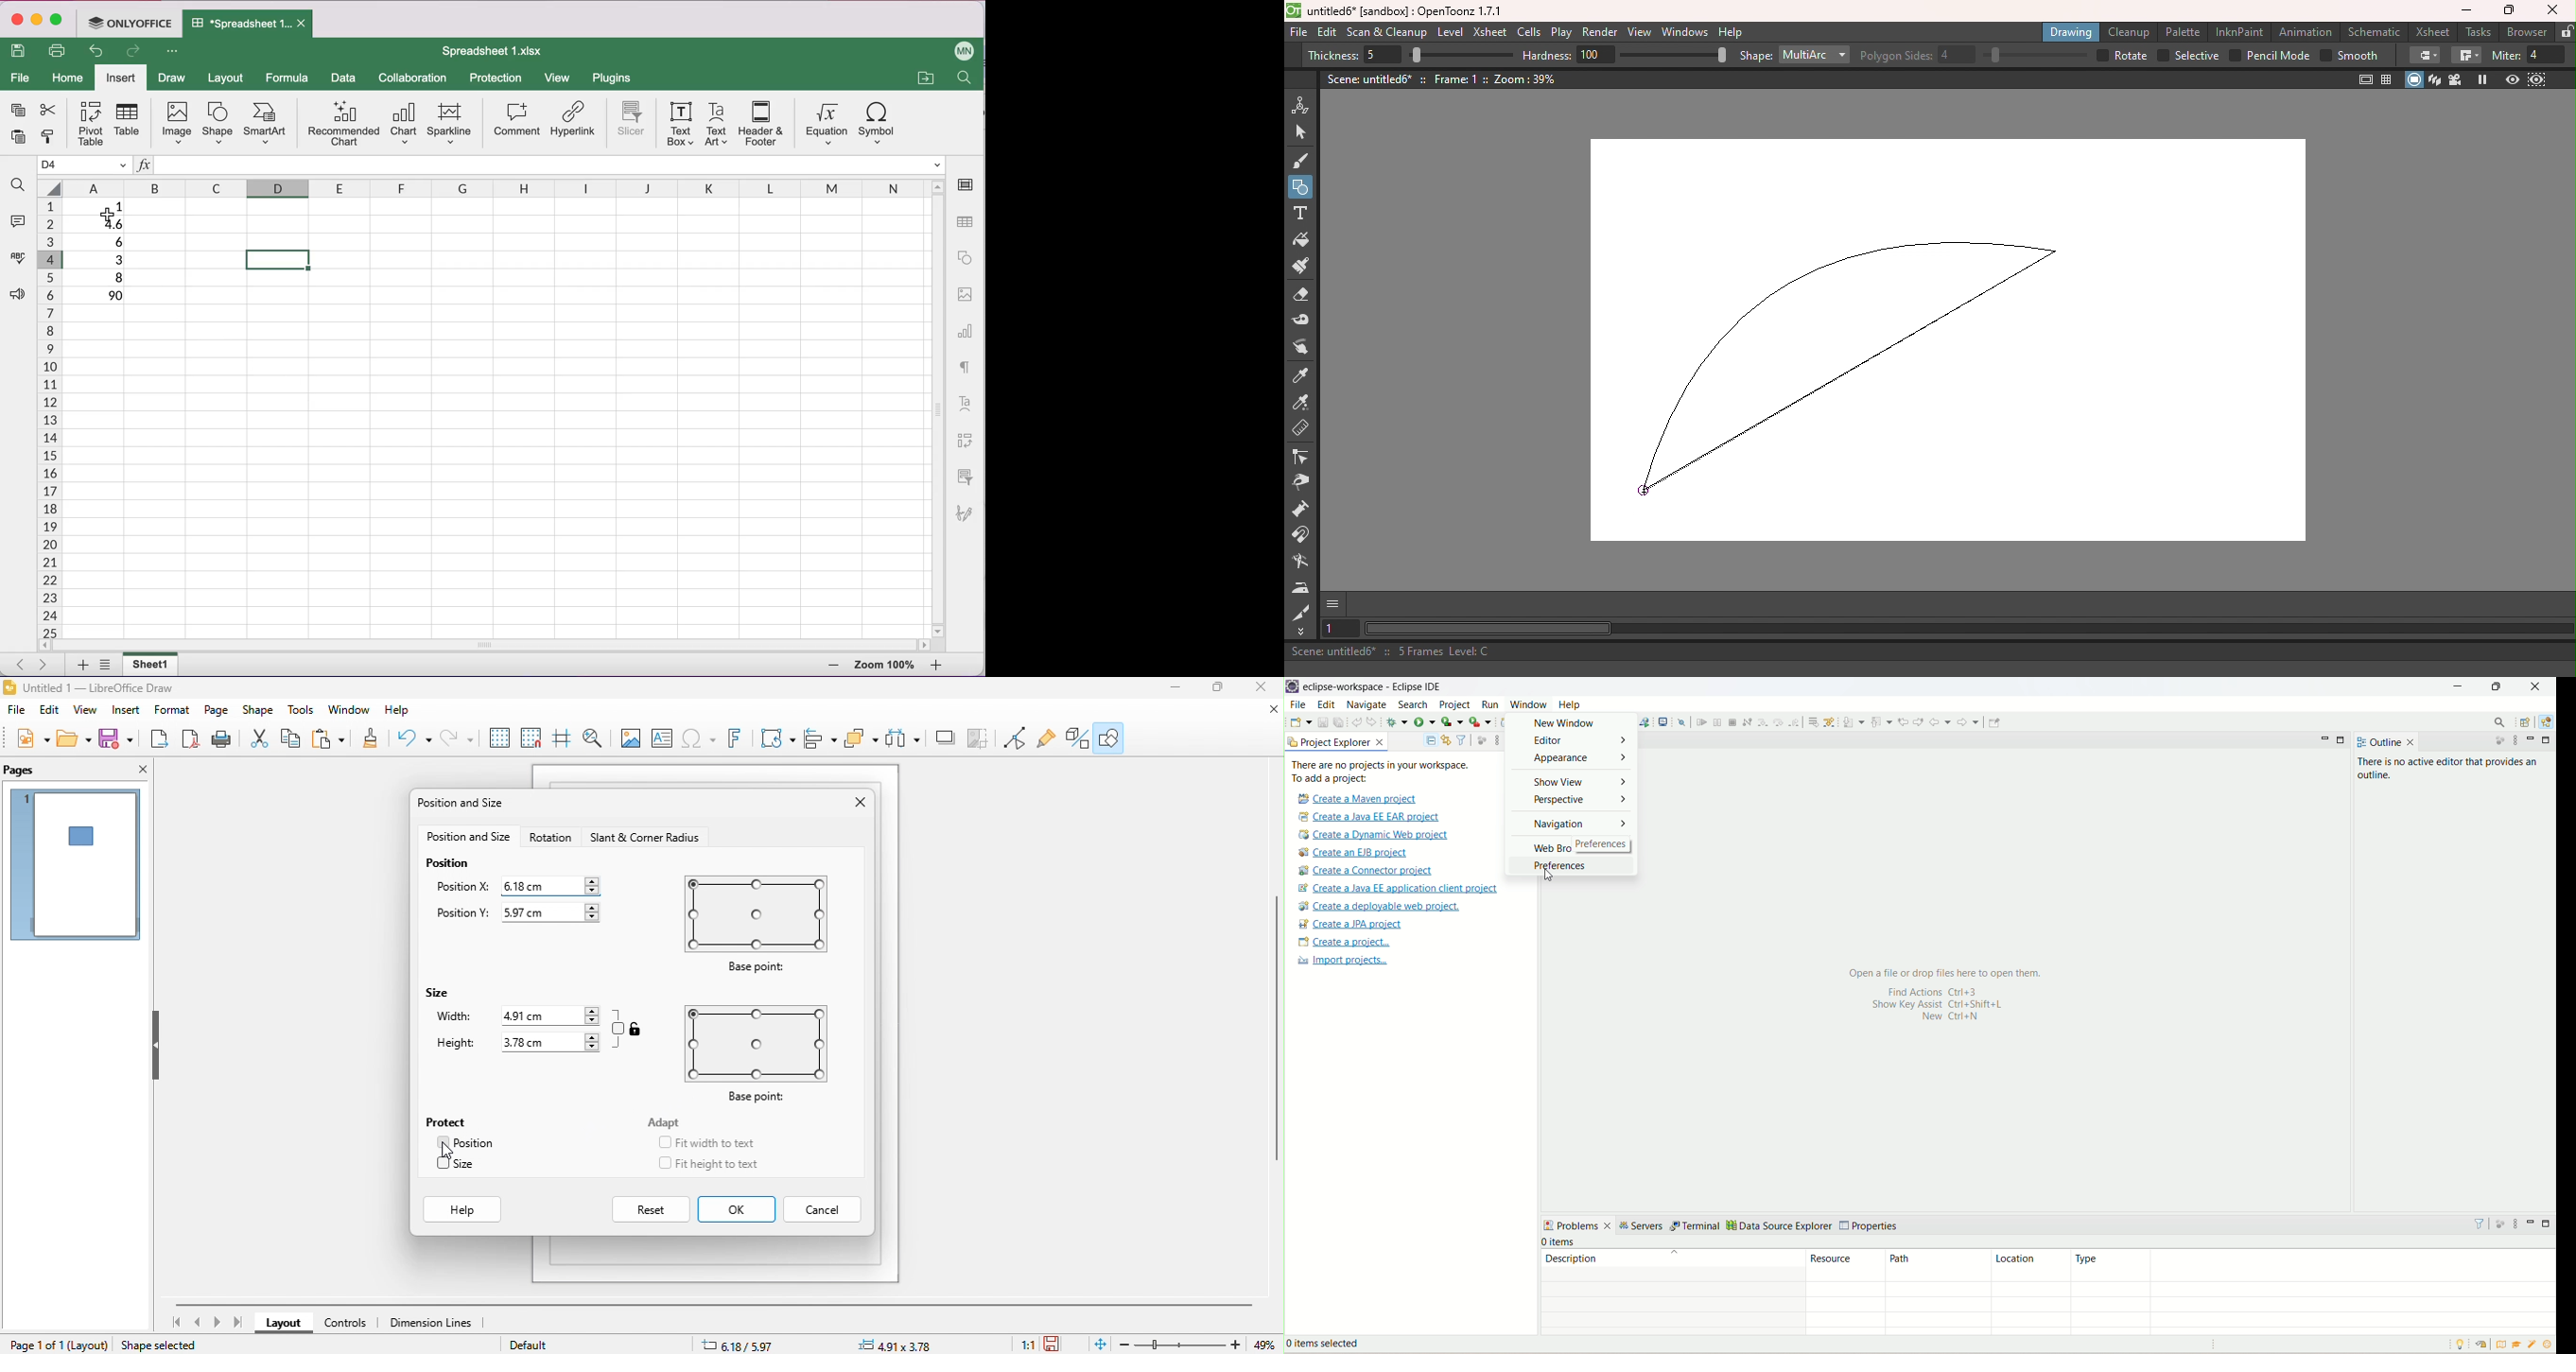 The height and width of the screenshot is (1372, 2576). I want to click on next edit location, so click(1918, 720).